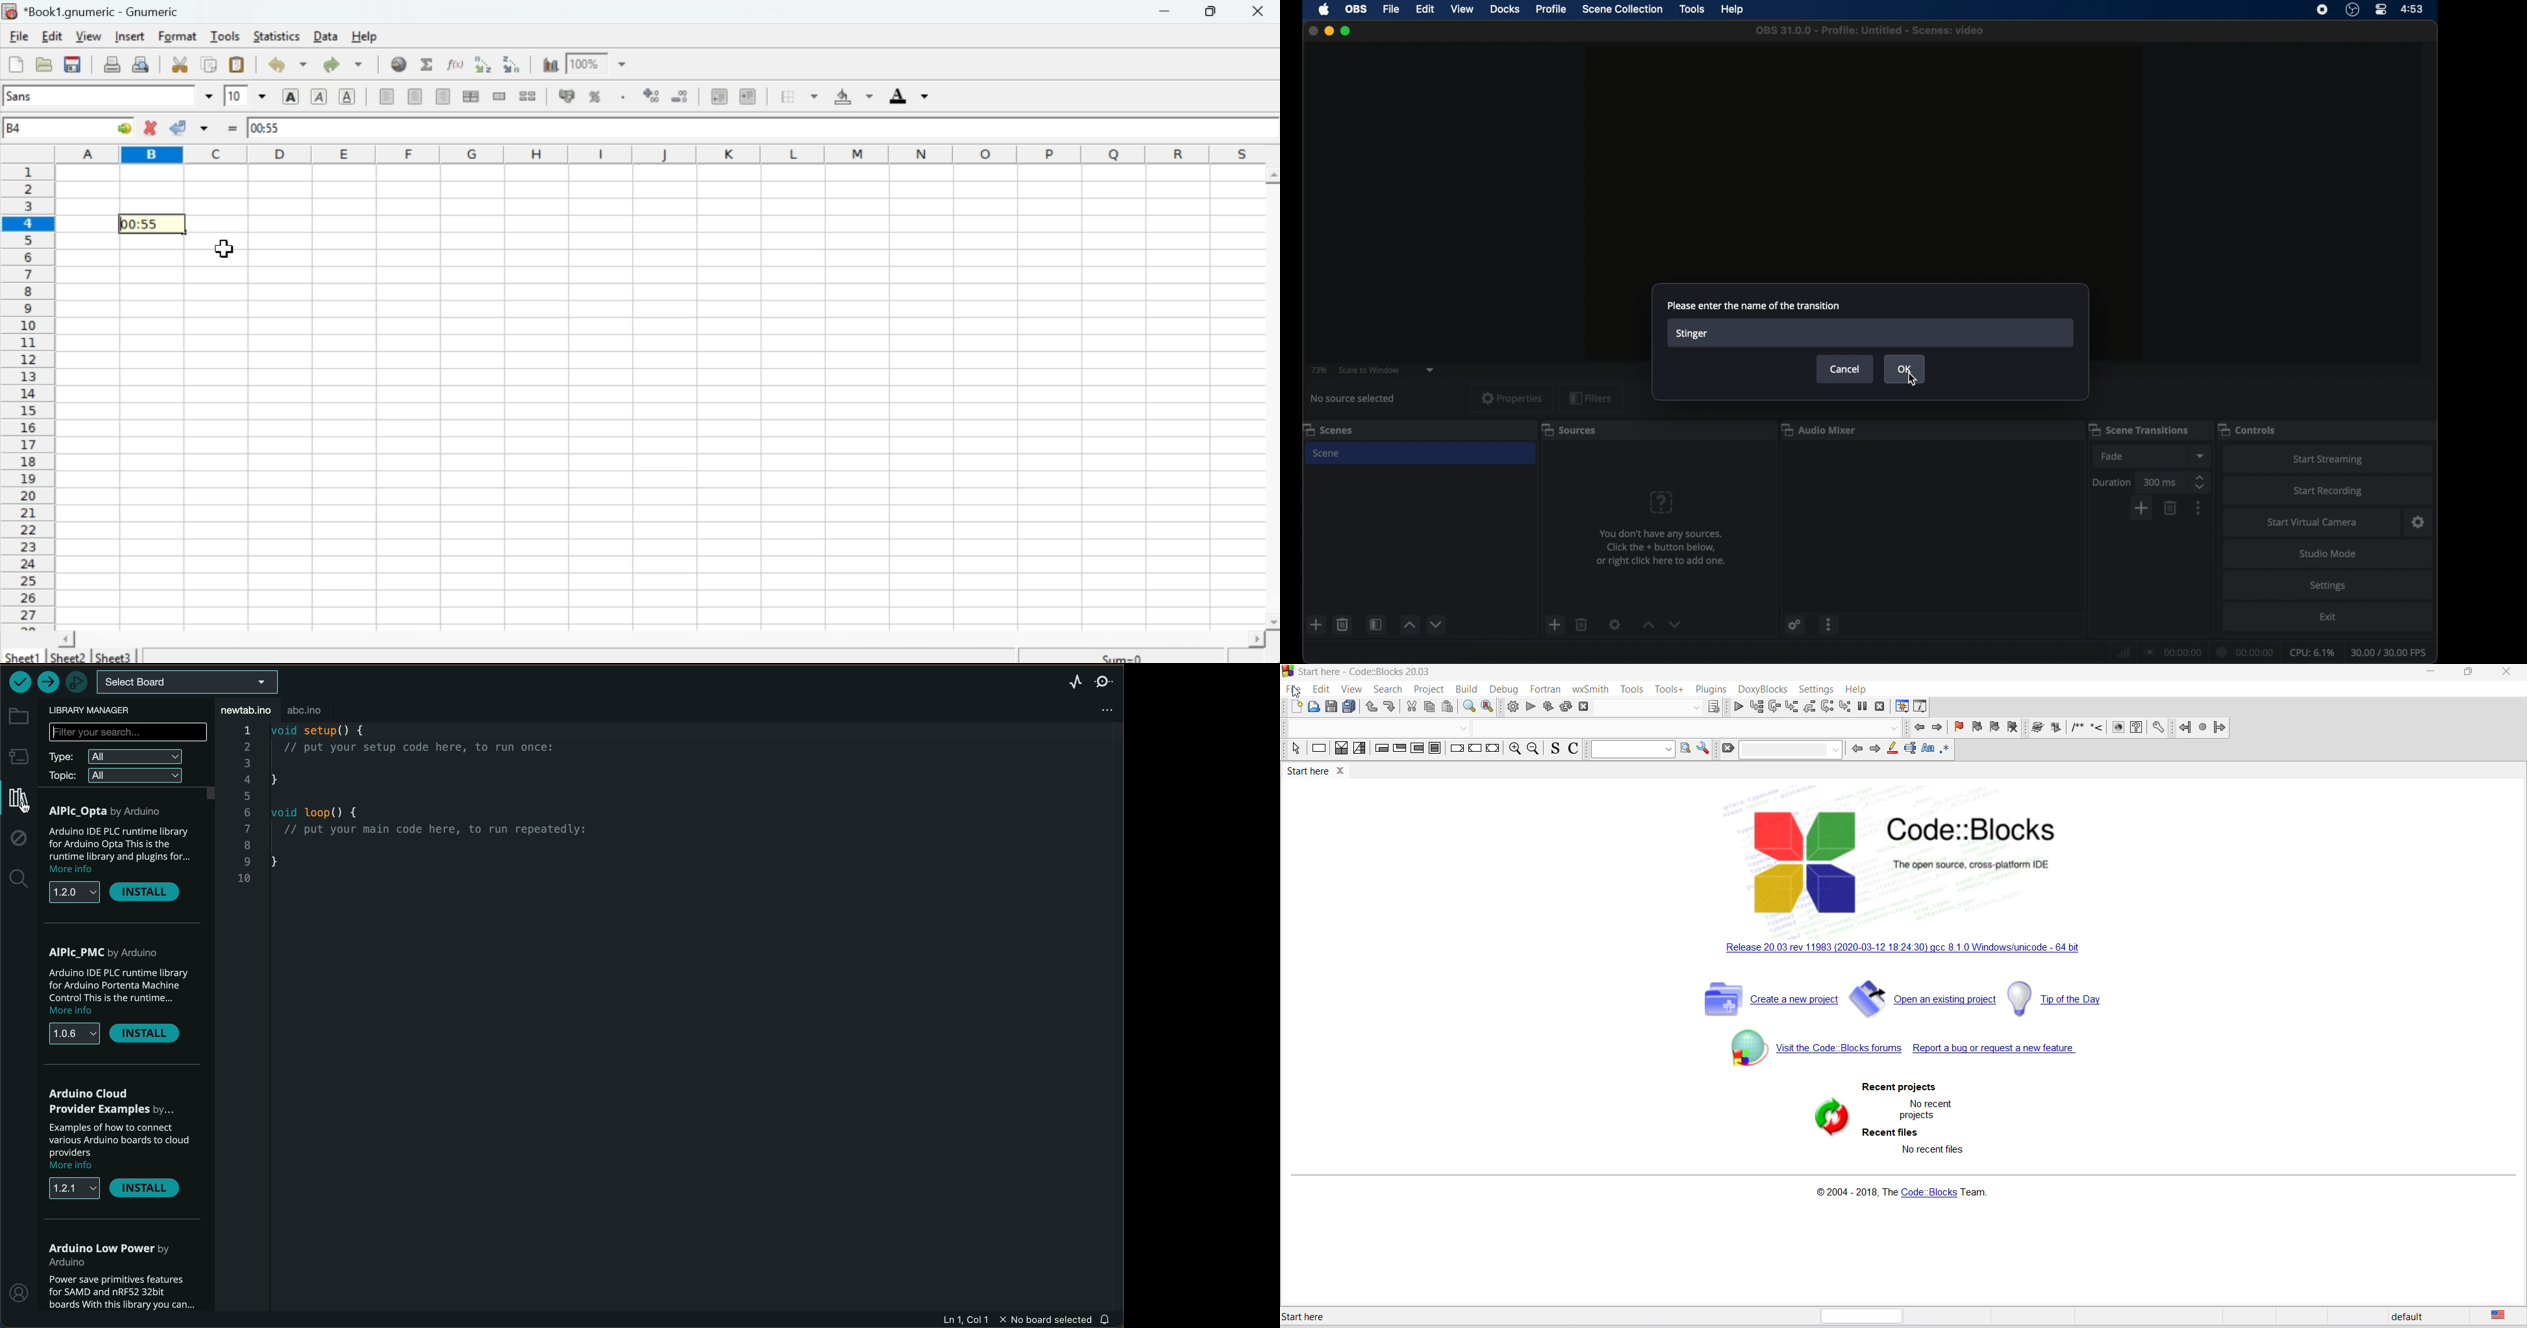 The width and height of the screenshot is (2548, 1344). I want to click on zoom in, so click(1515, 749).